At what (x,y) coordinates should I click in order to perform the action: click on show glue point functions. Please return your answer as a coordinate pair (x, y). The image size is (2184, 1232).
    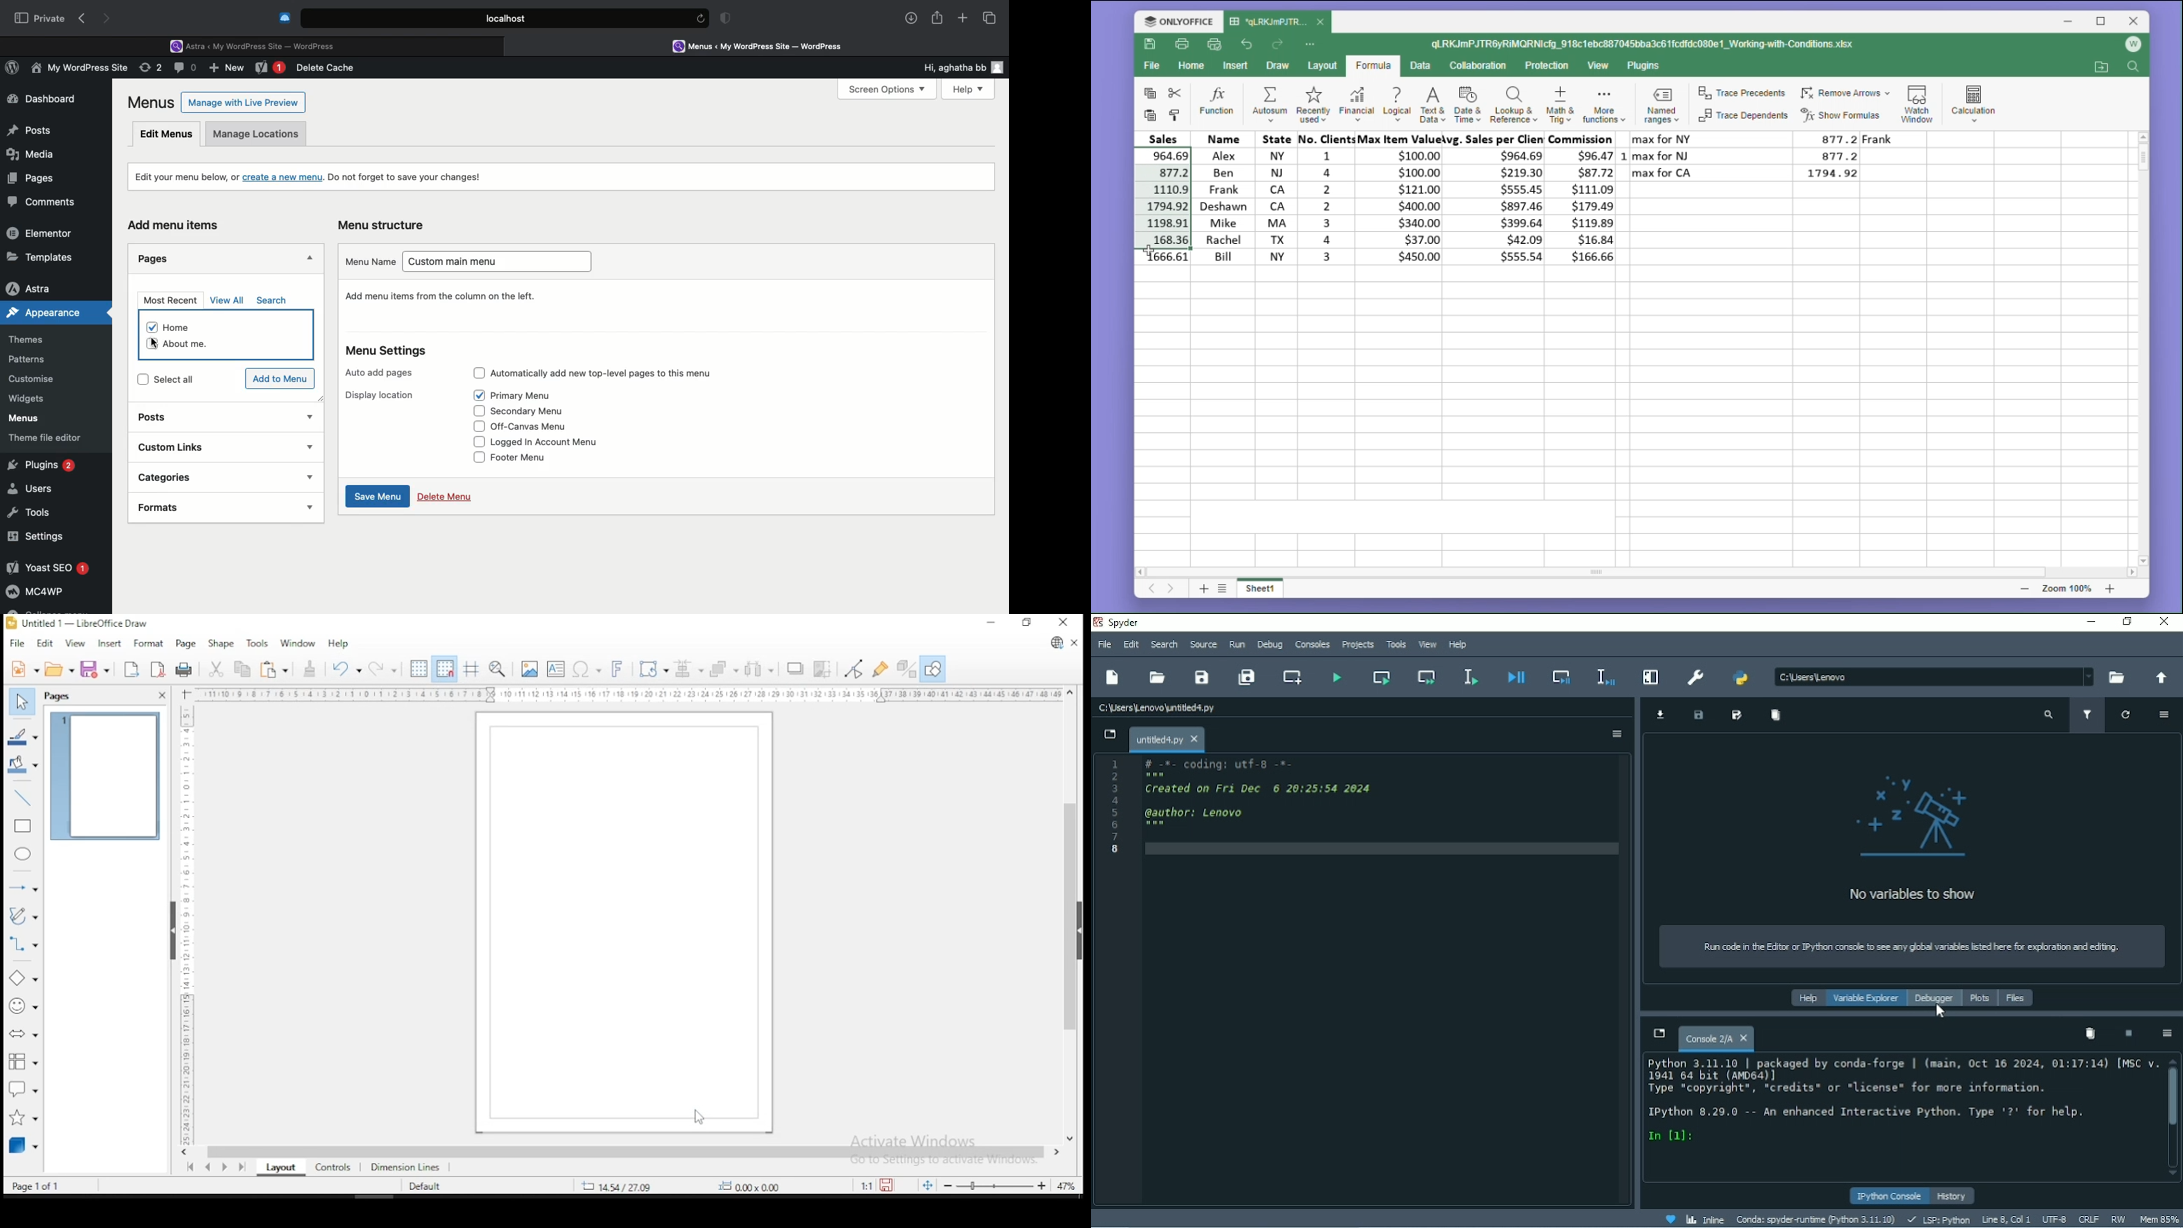
    Looking at the image, I should click on (881, 668).